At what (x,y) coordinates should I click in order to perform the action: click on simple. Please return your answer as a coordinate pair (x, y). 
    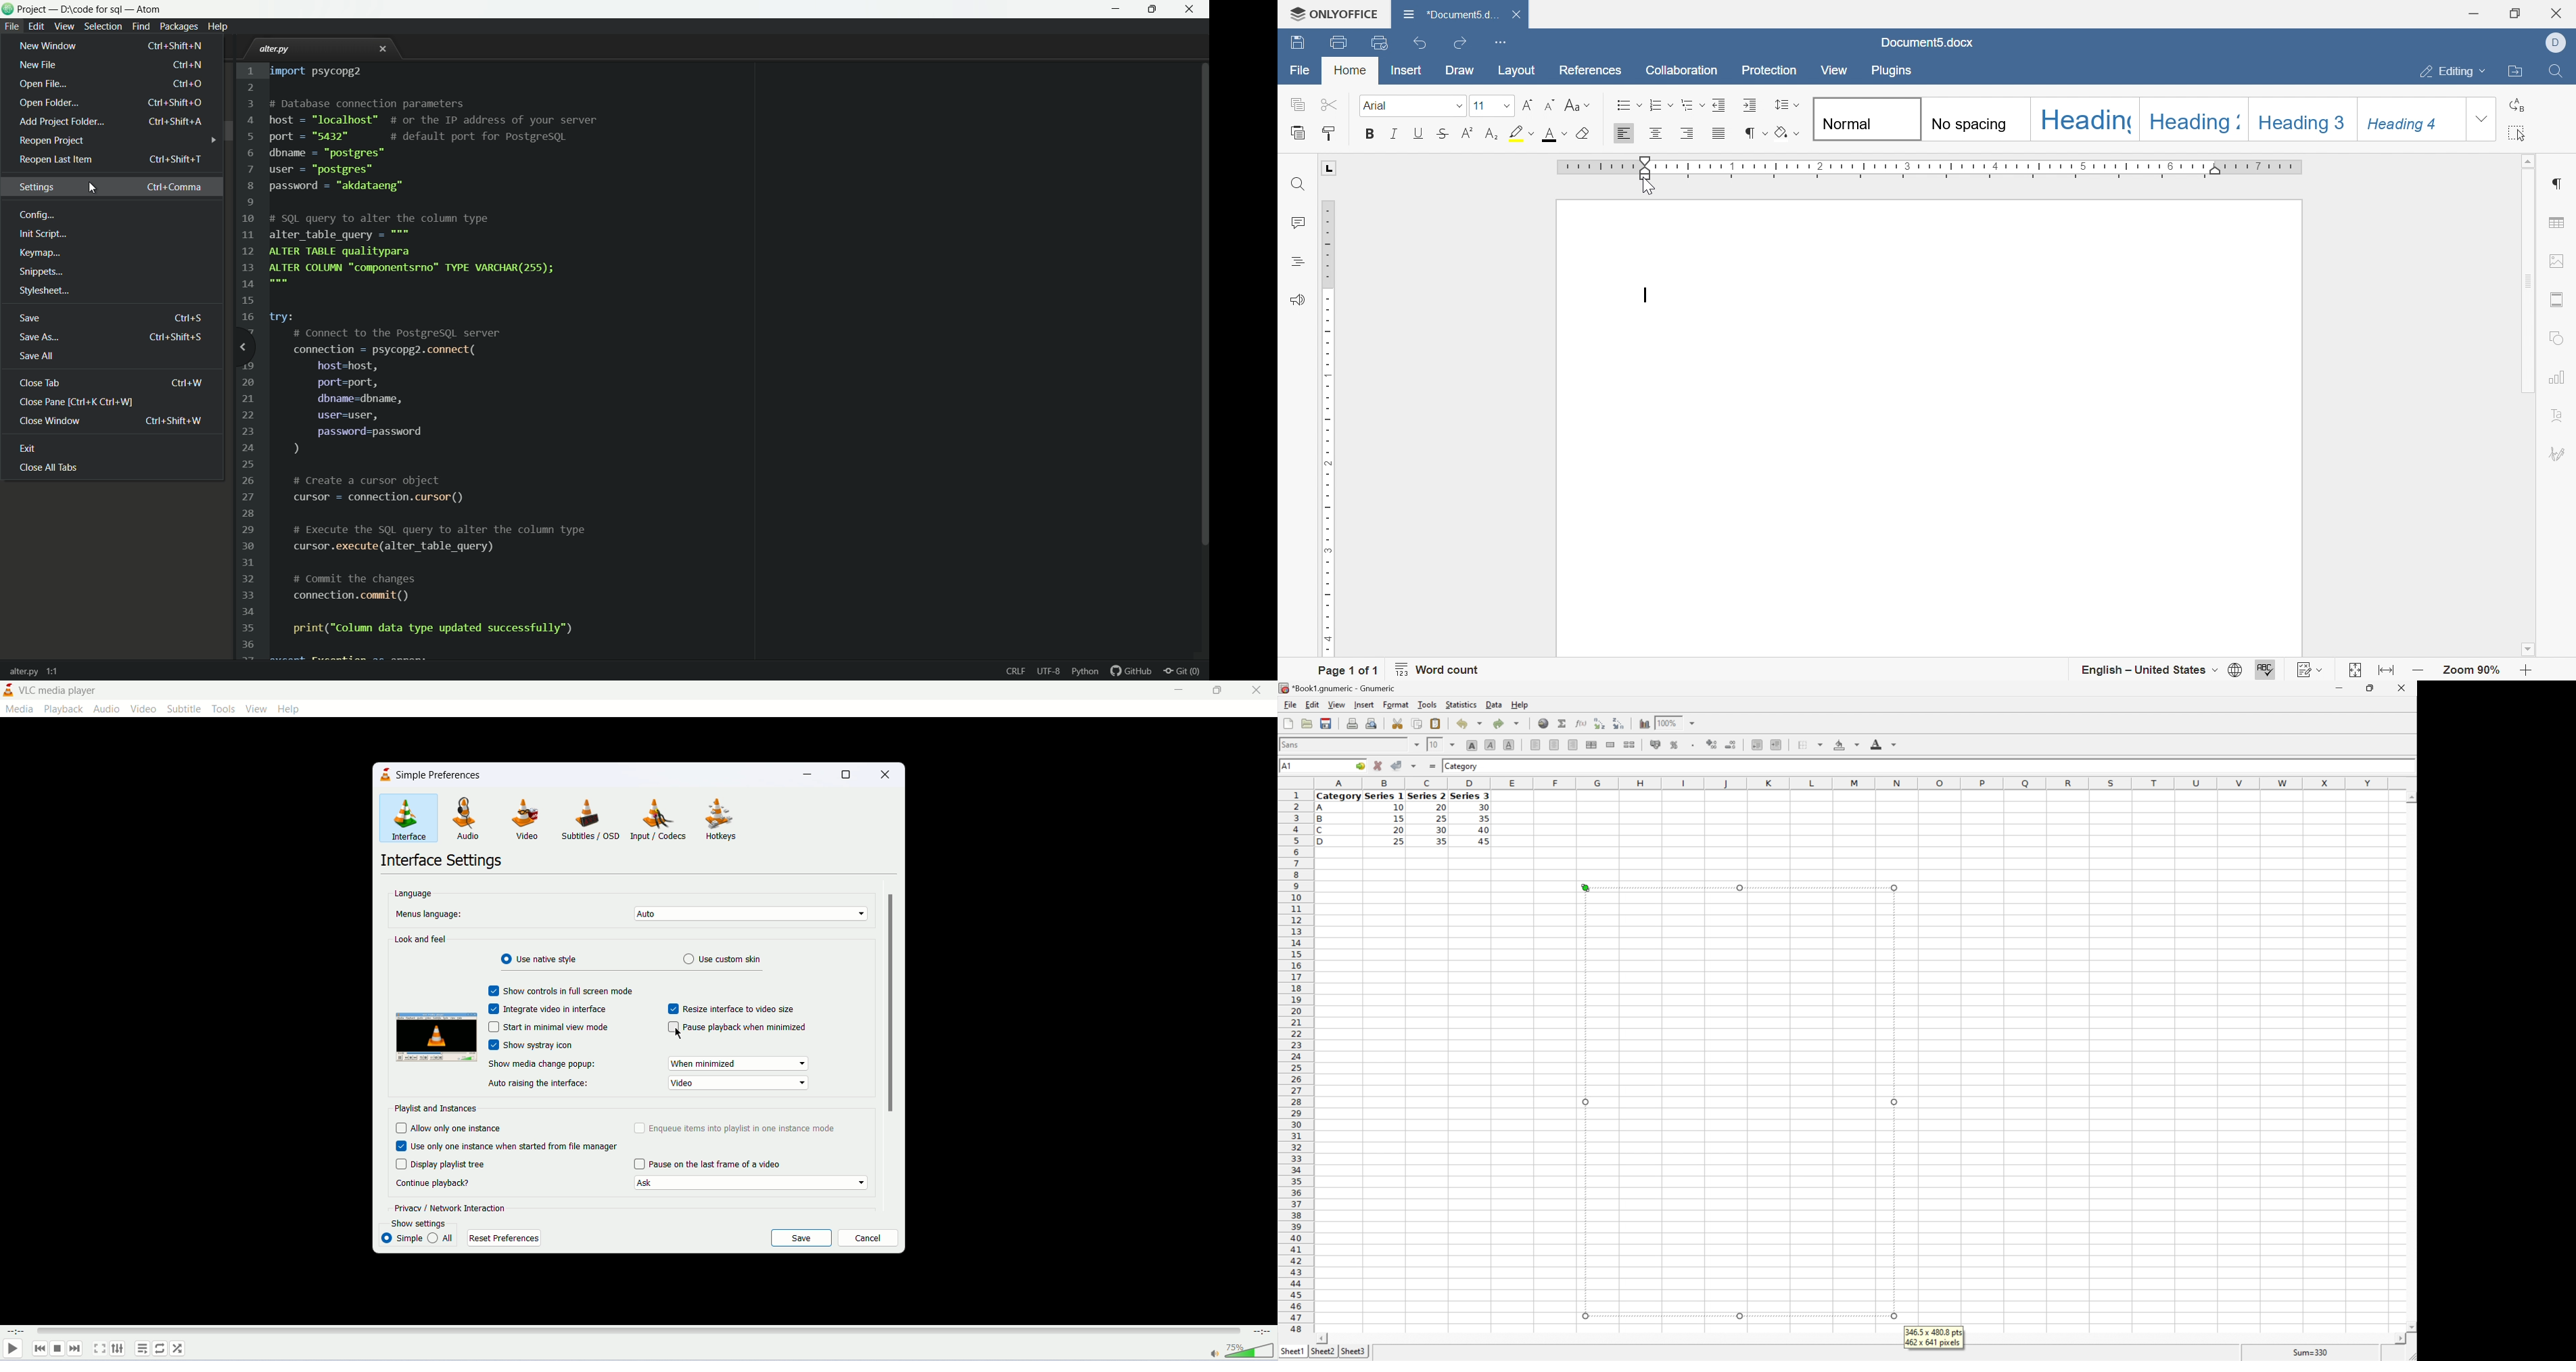
    Looking at the image, I should click on (402, 1239).